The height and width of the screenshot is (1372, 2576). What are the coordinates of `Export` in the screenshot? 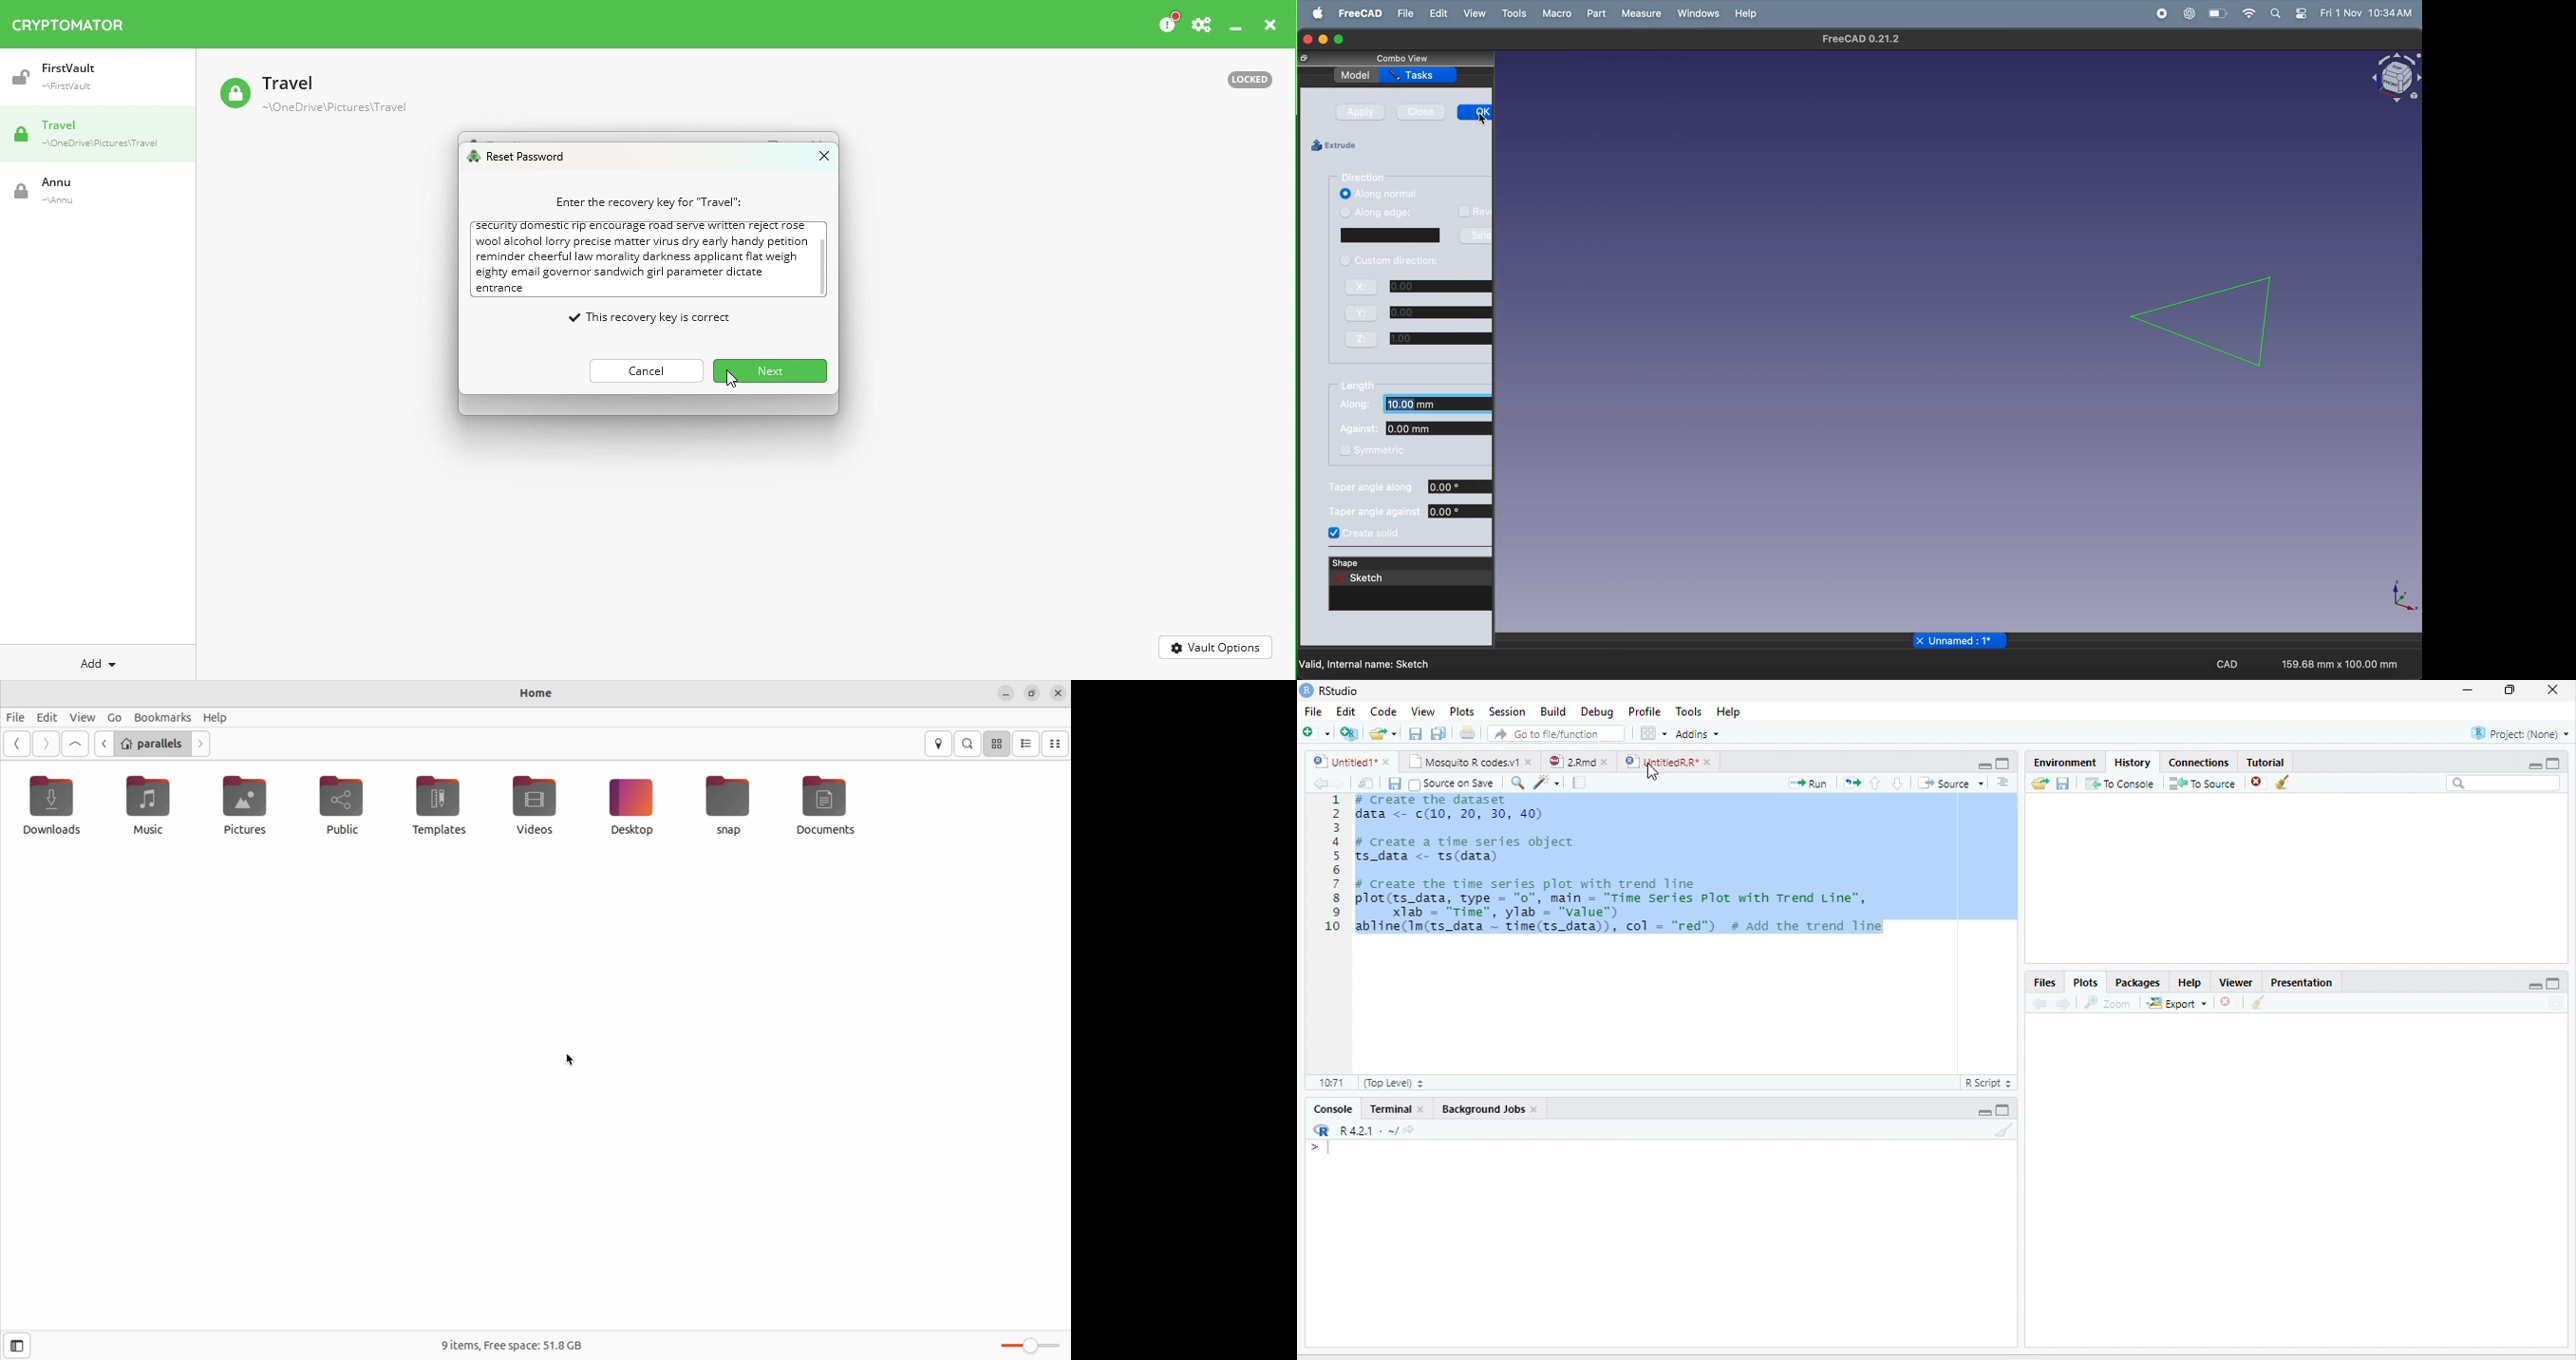 It's located at (2177, 1003).